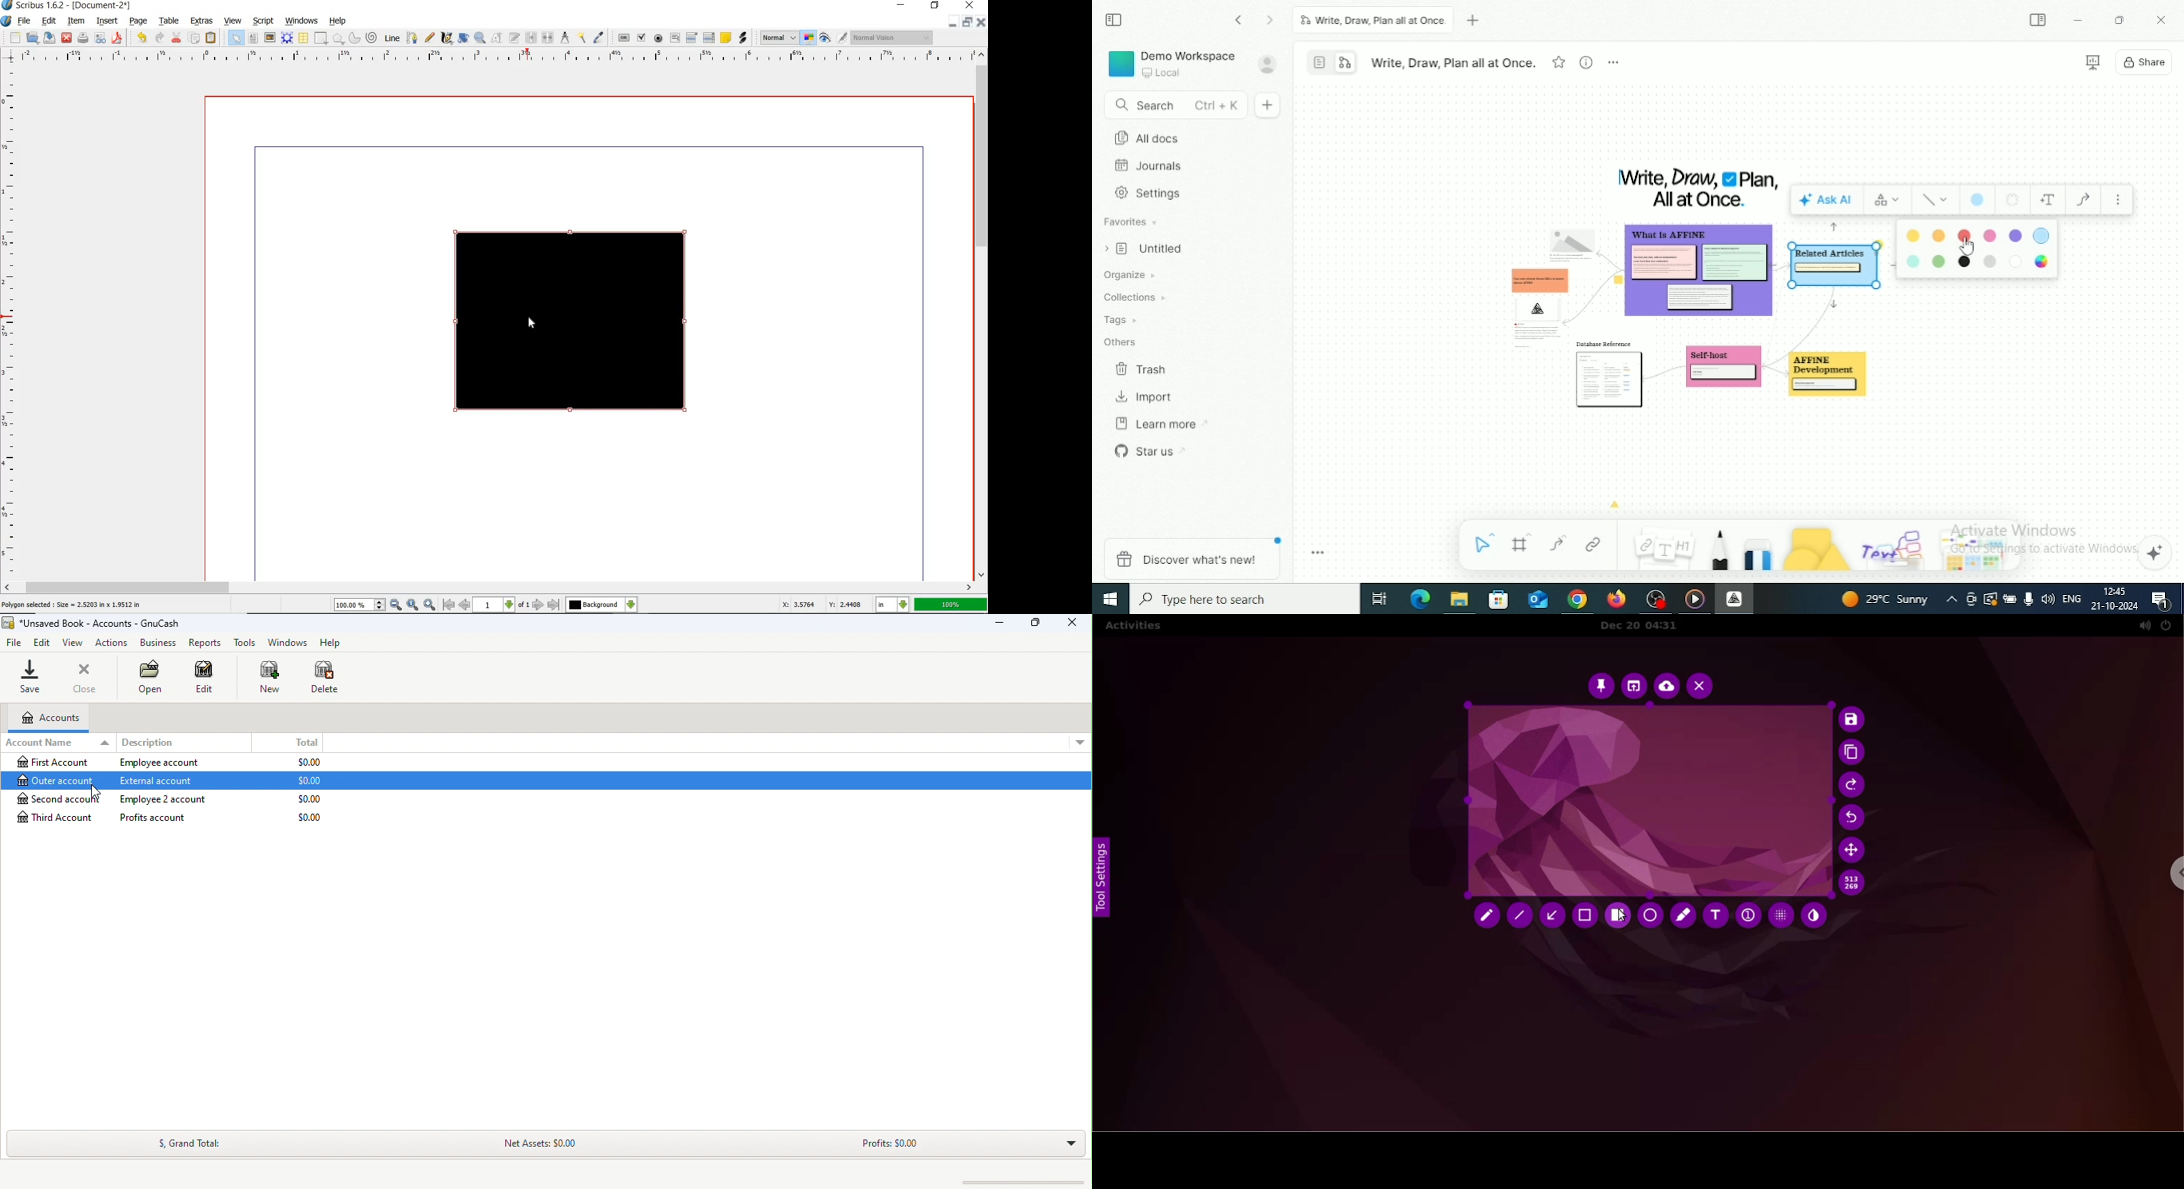 This screenshot has height=1204, width=2184. I want to click on Red, so click(1966, 234).